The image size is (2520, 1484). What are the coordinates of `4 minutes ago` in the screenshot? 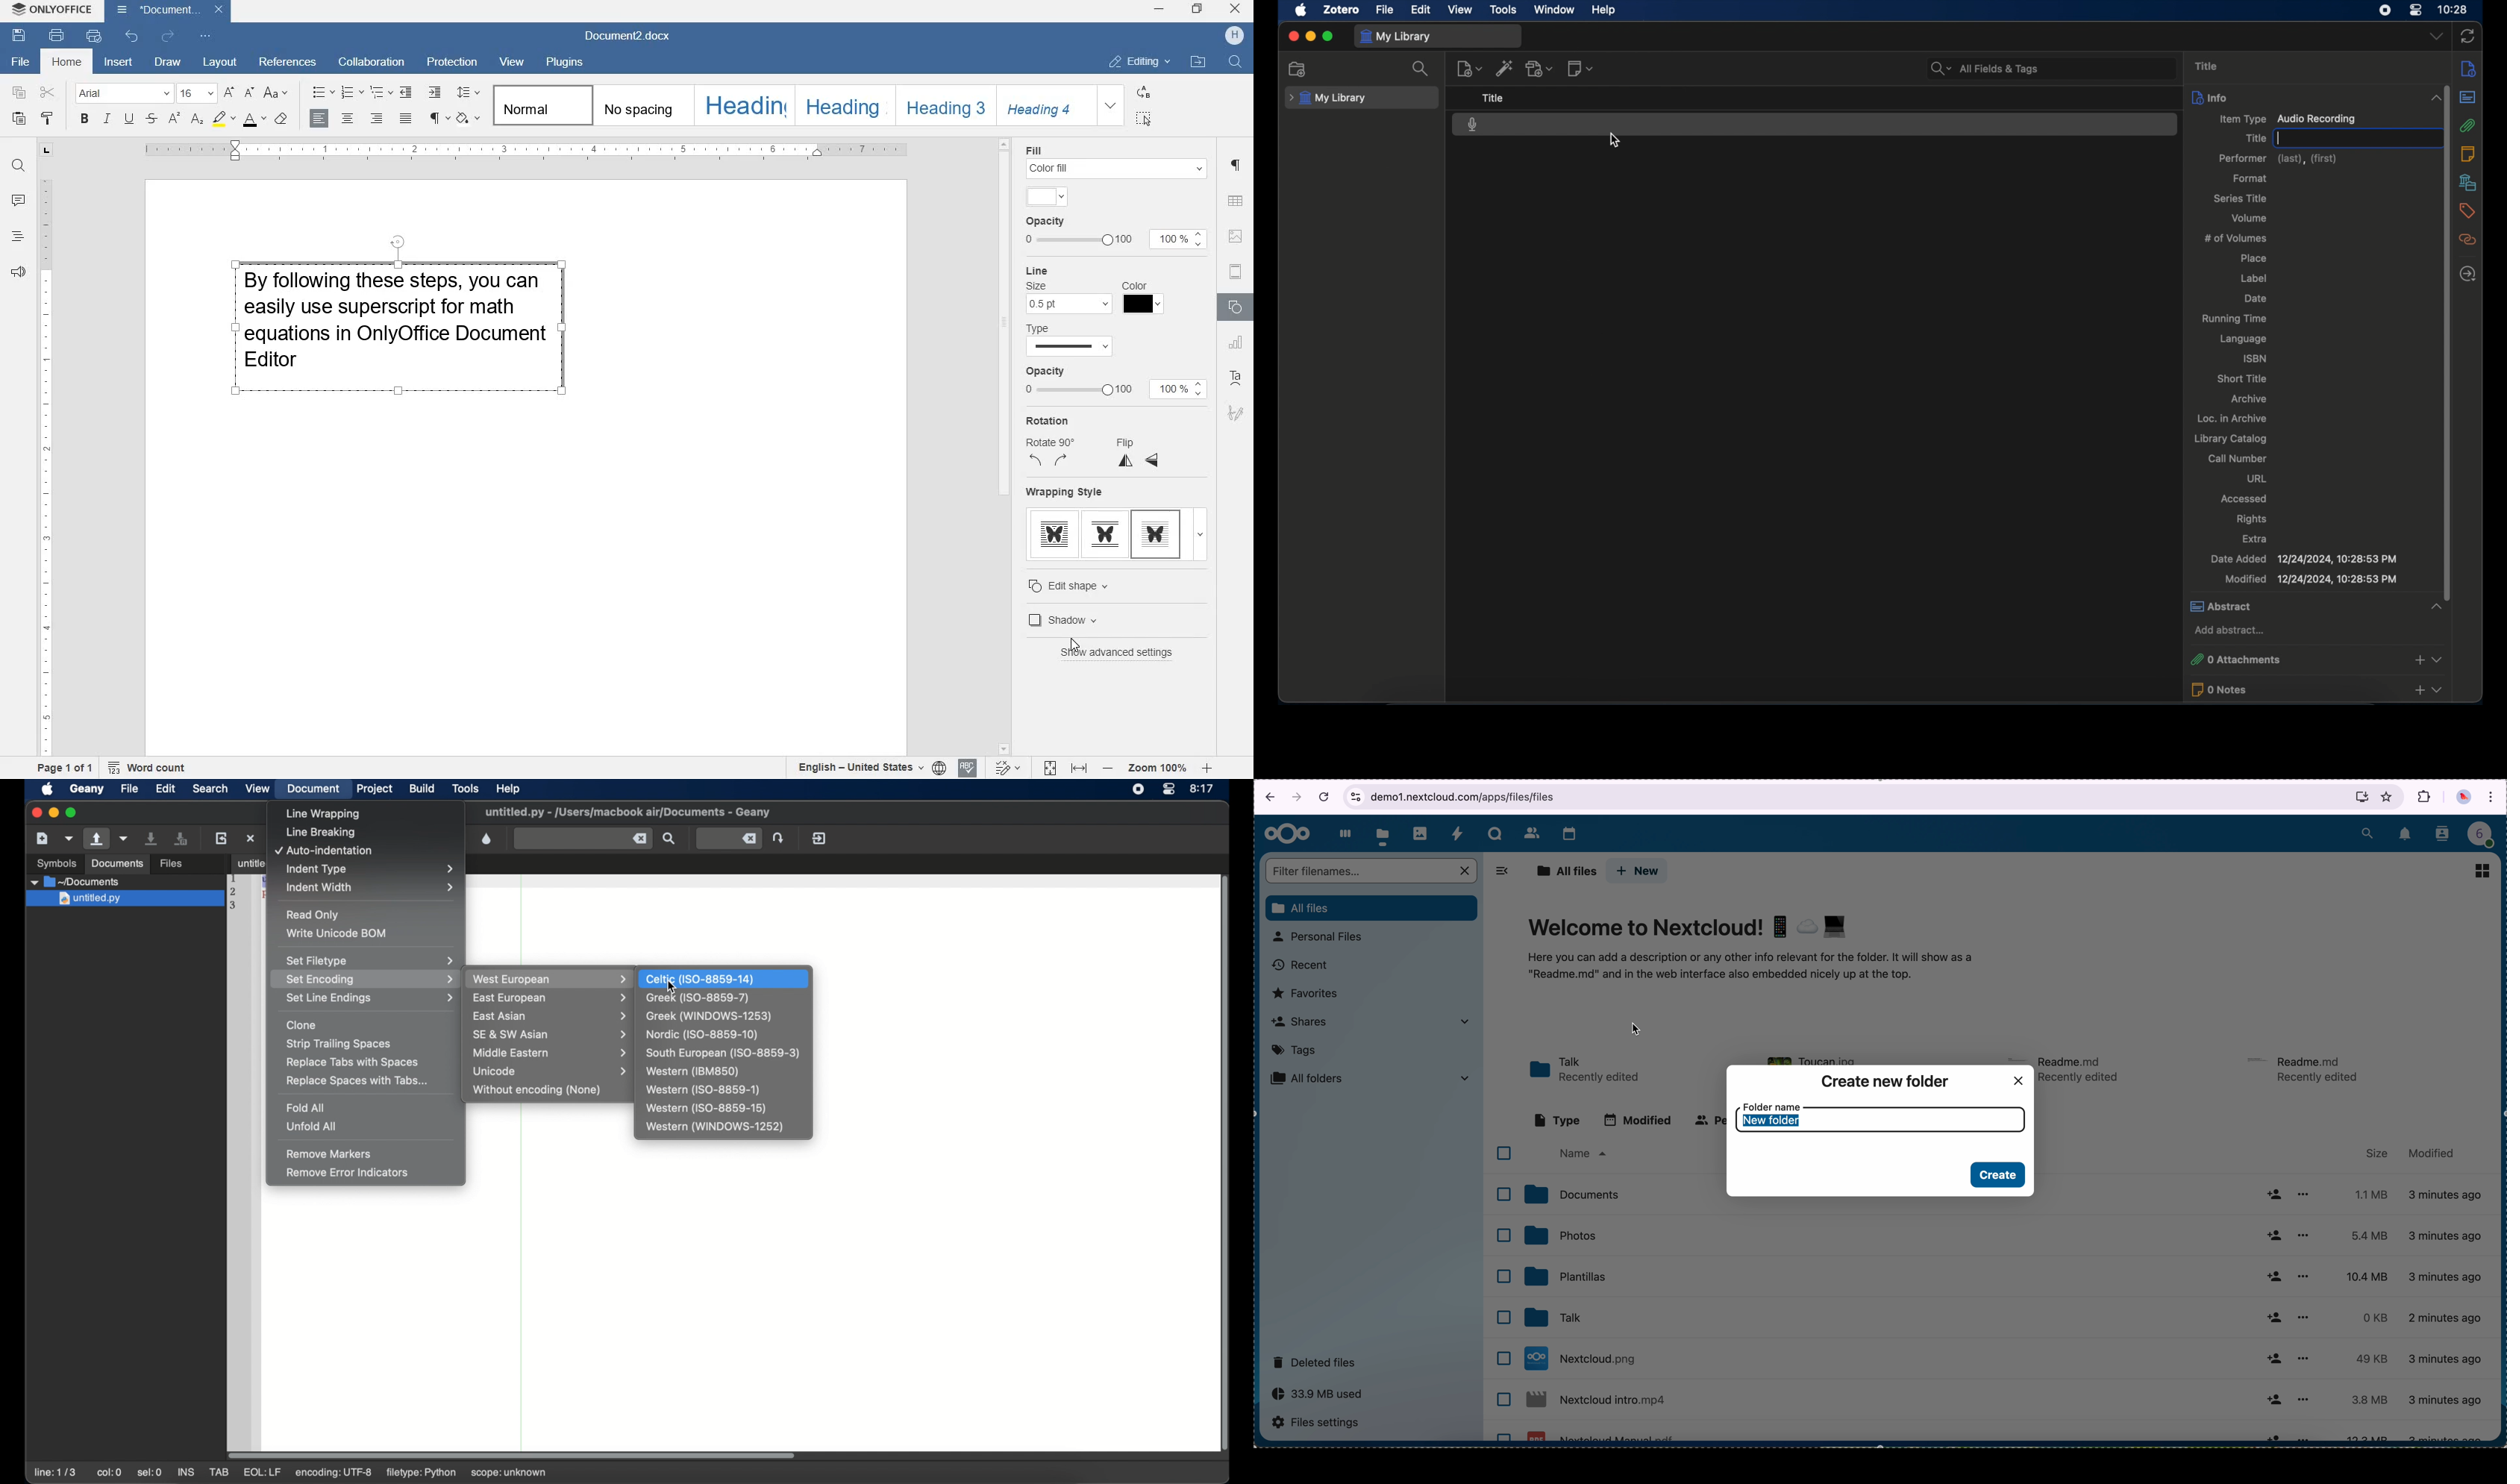 It's located at (2447, 1275).